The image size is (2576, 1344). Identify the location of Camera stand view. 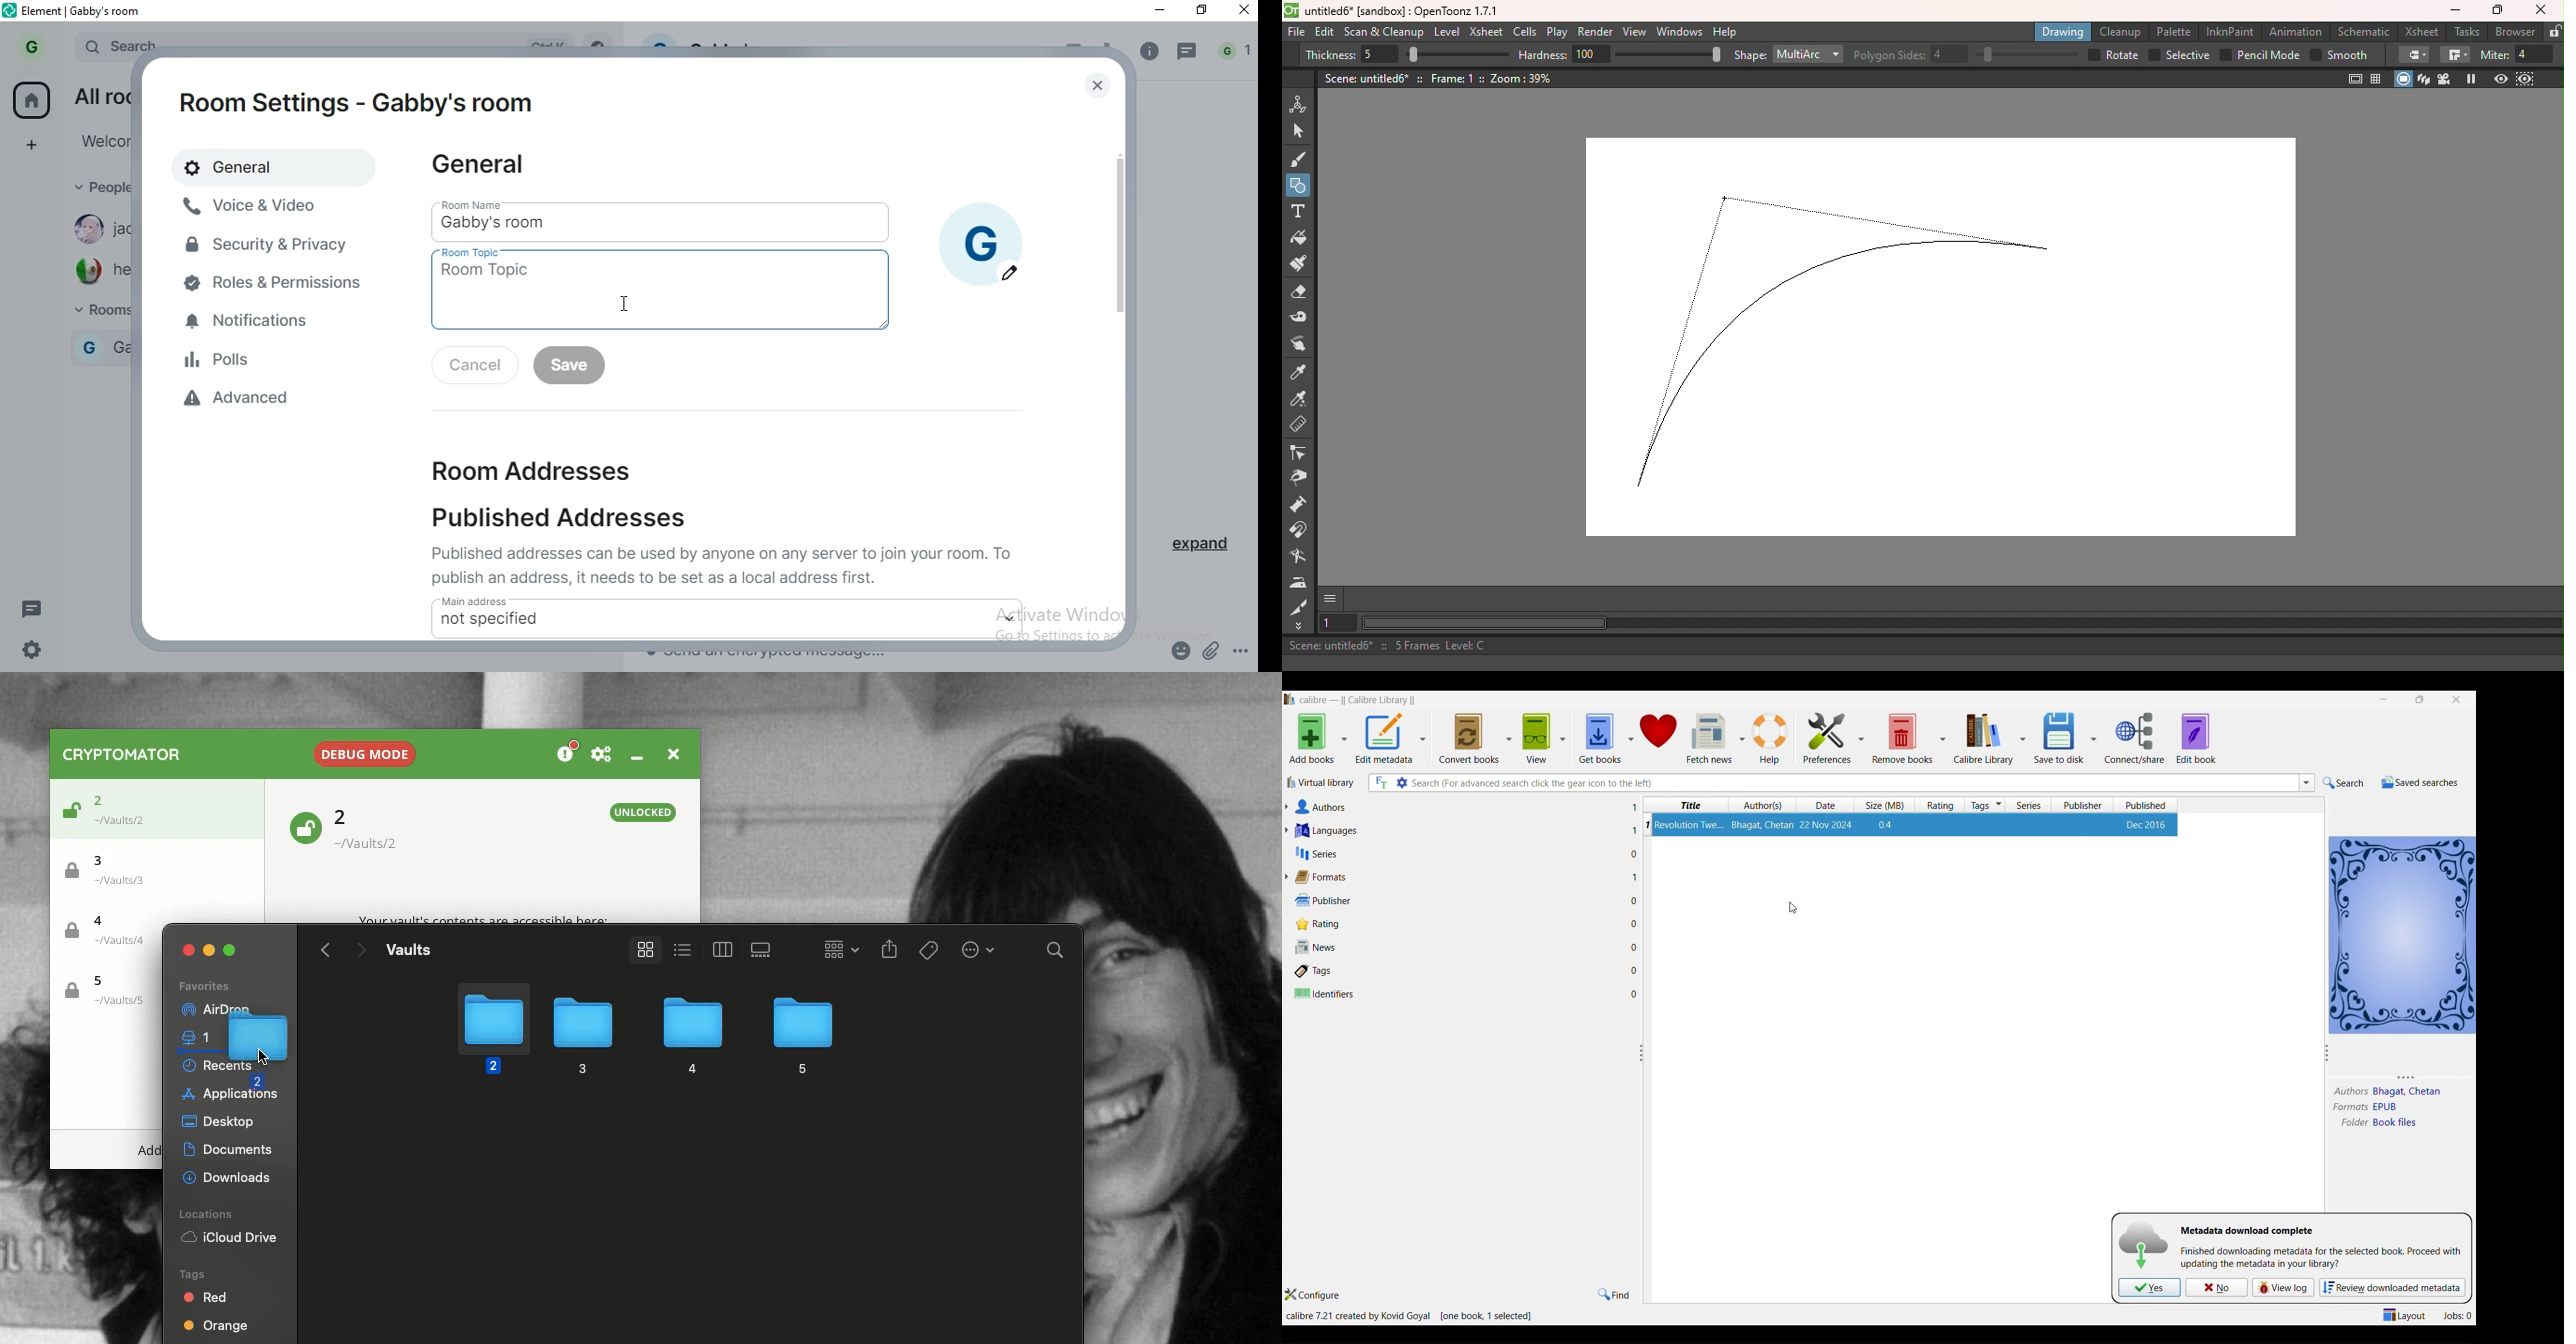
(2404, 79).